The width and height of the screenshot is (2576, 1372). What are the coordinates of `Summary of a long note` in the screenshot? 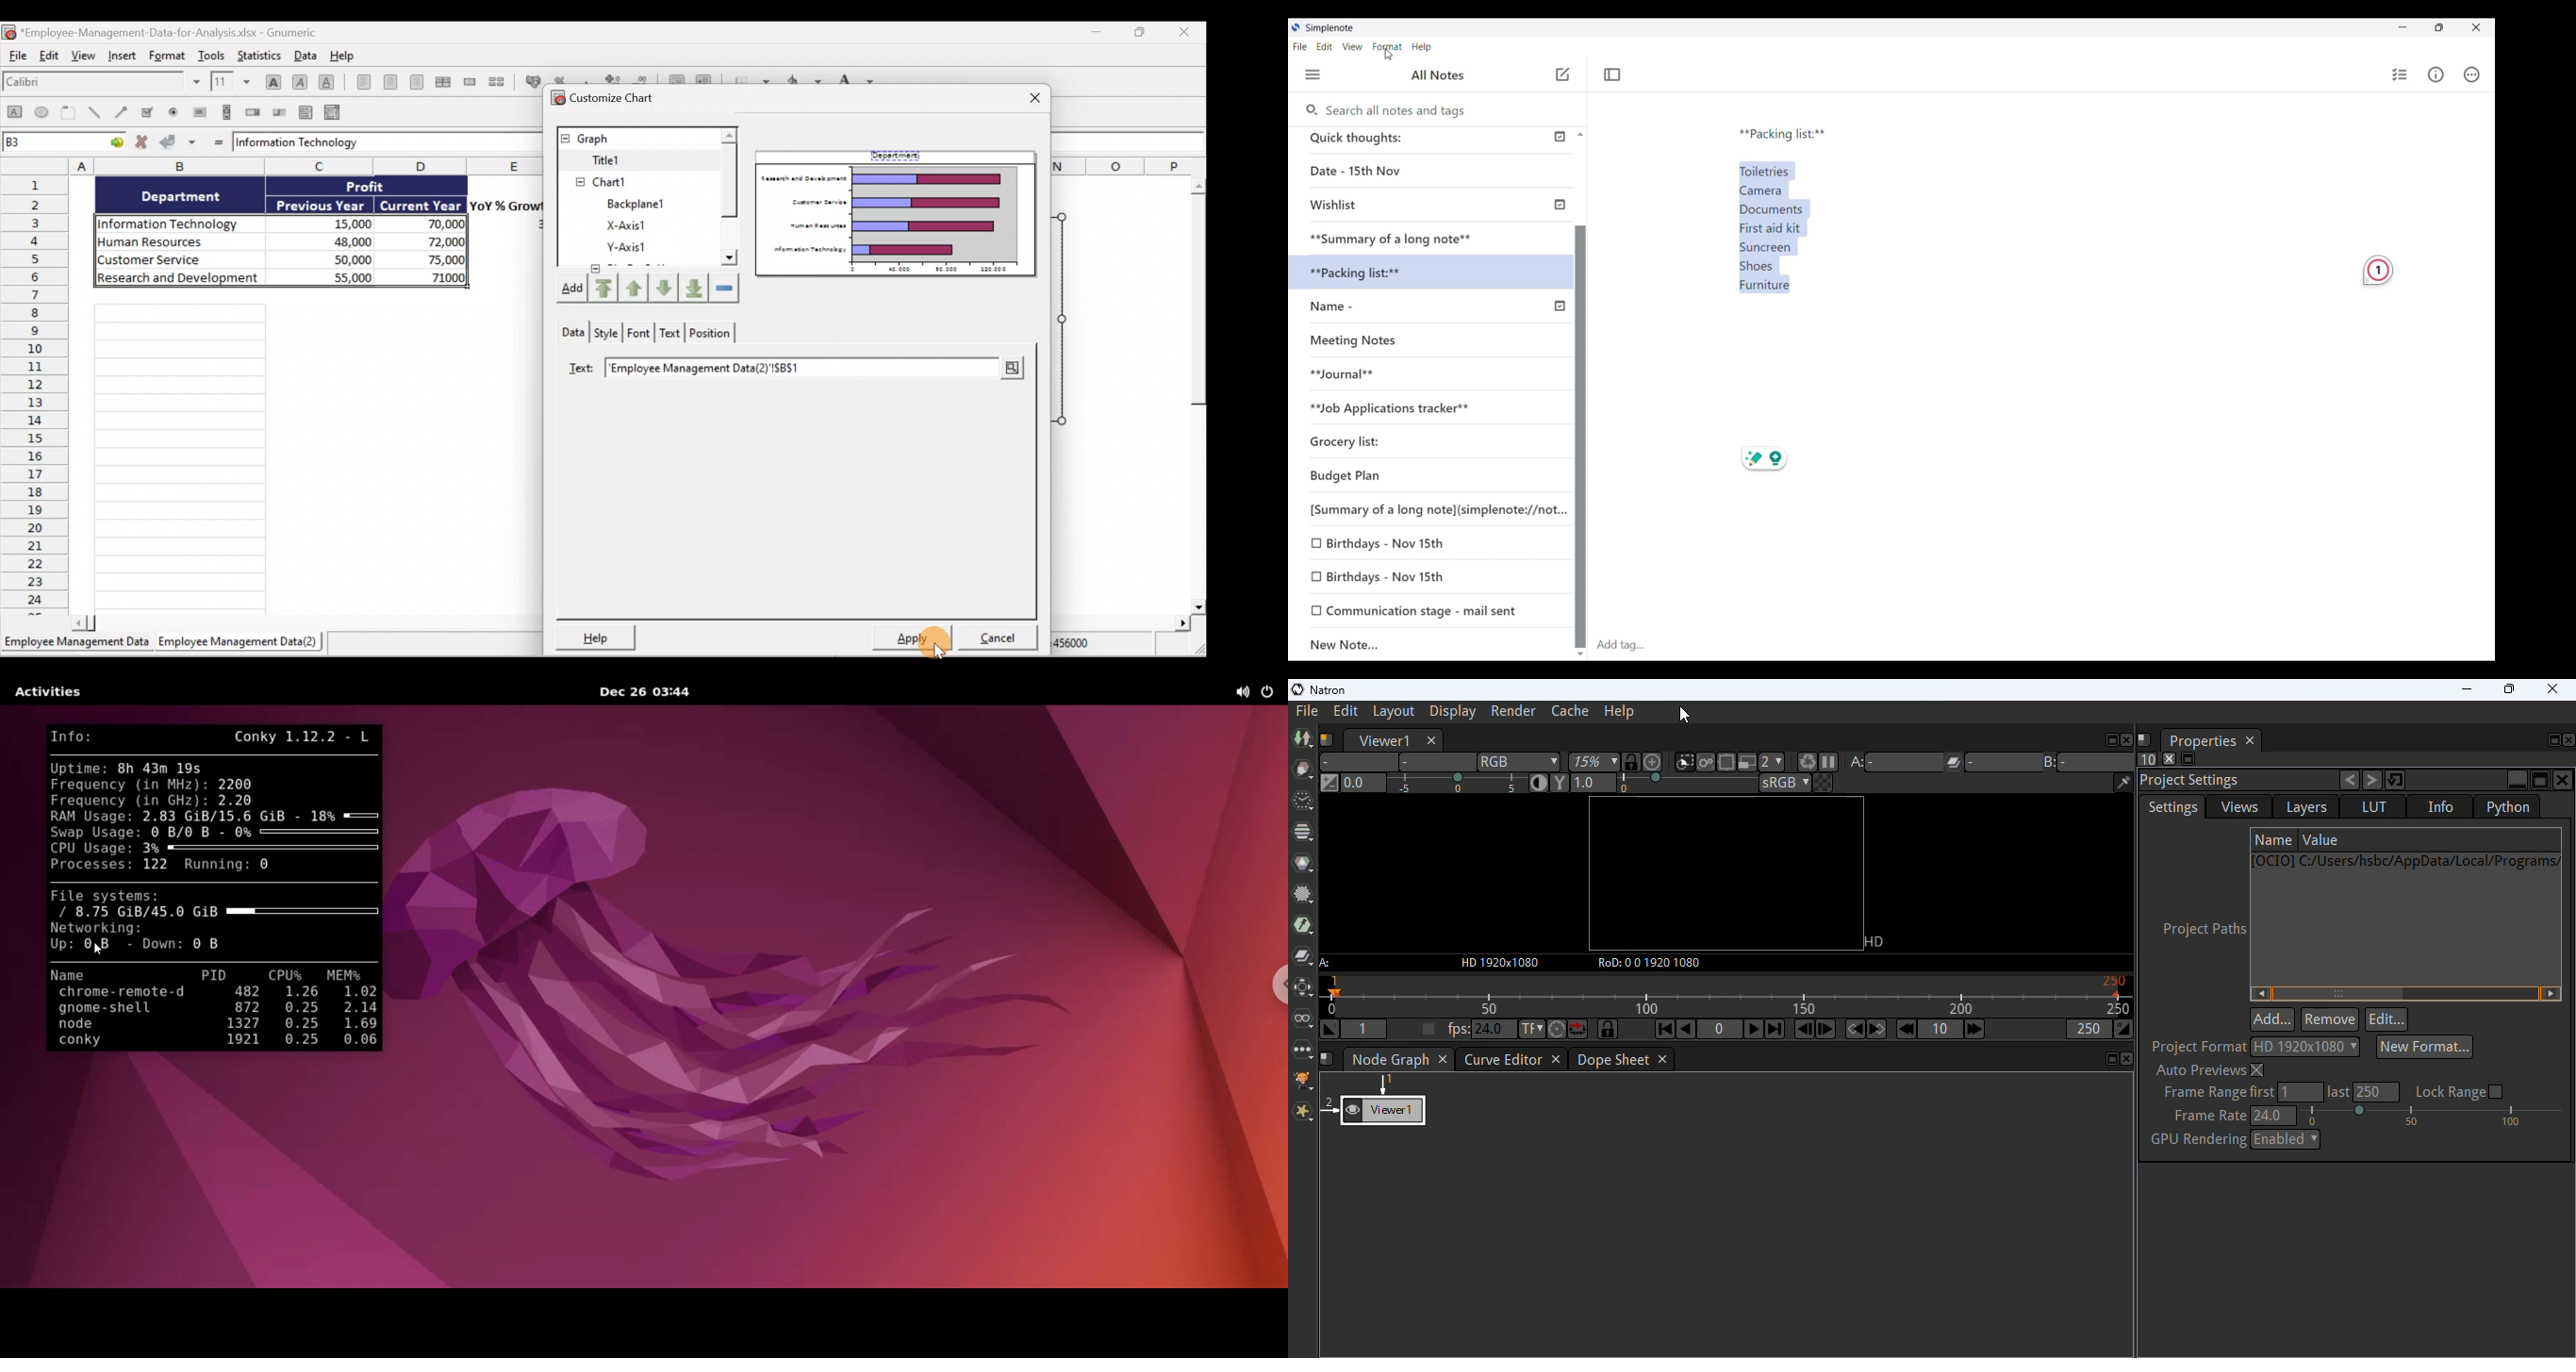 It's located at (1392, 237).